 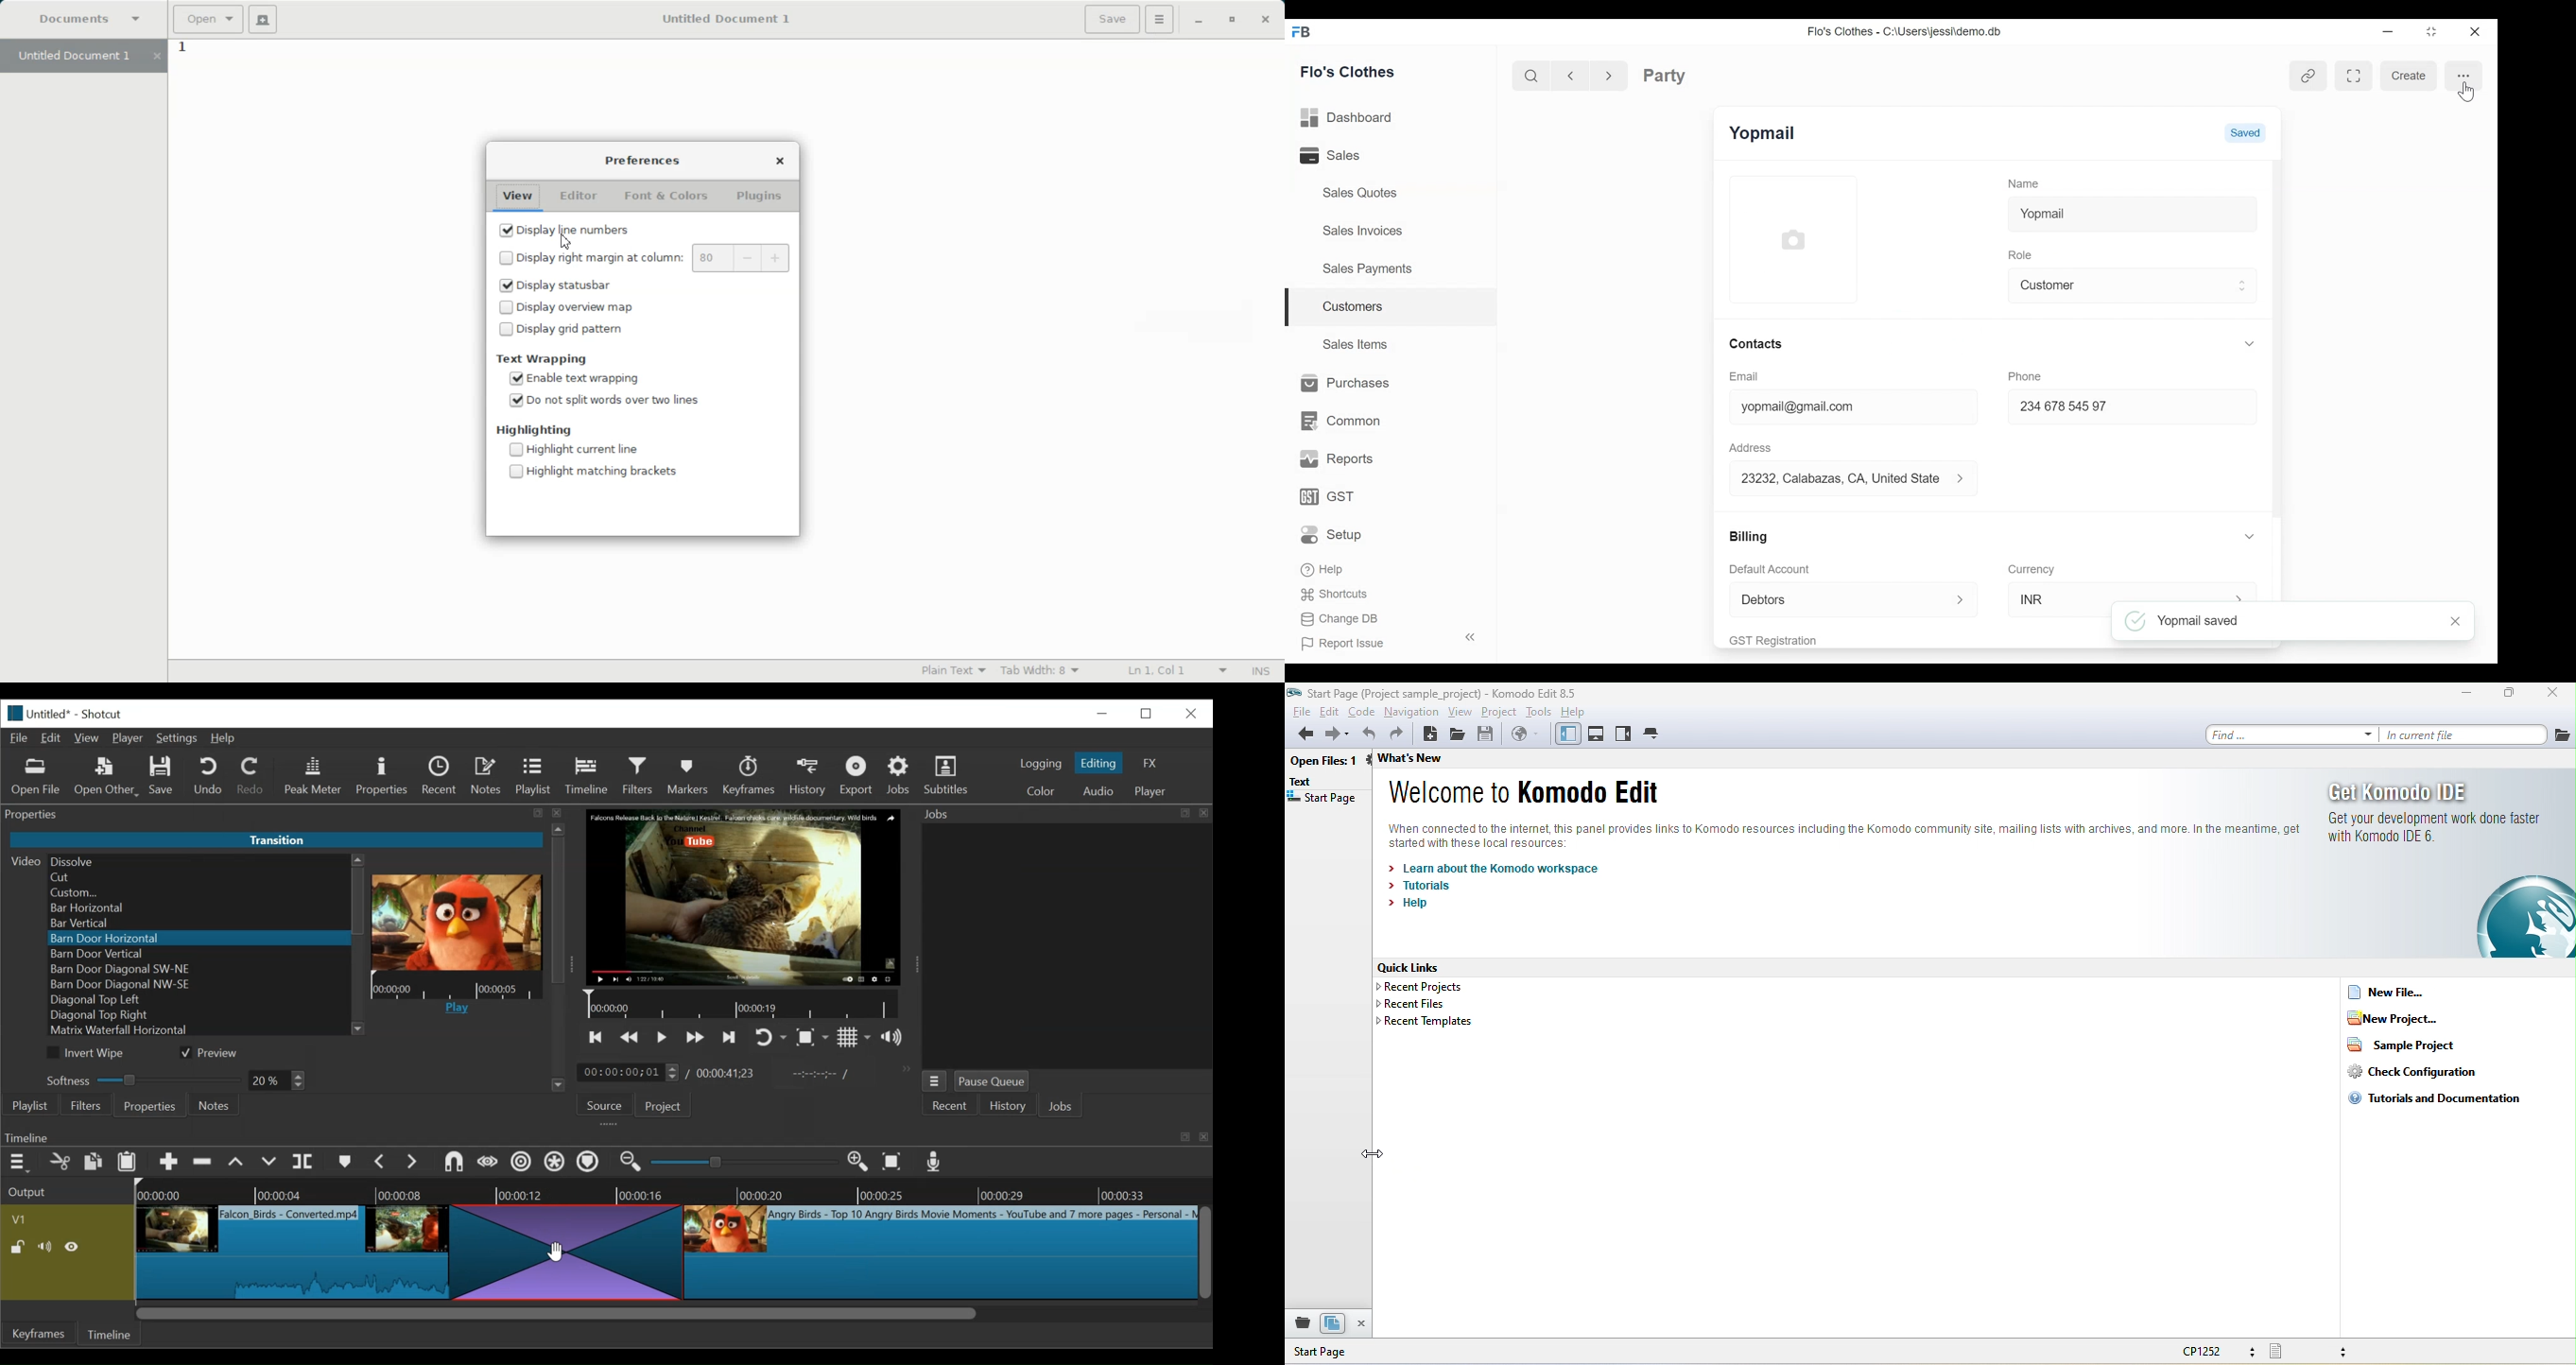 I want to click on Play quickly backward, so click(x=631, y=1037).